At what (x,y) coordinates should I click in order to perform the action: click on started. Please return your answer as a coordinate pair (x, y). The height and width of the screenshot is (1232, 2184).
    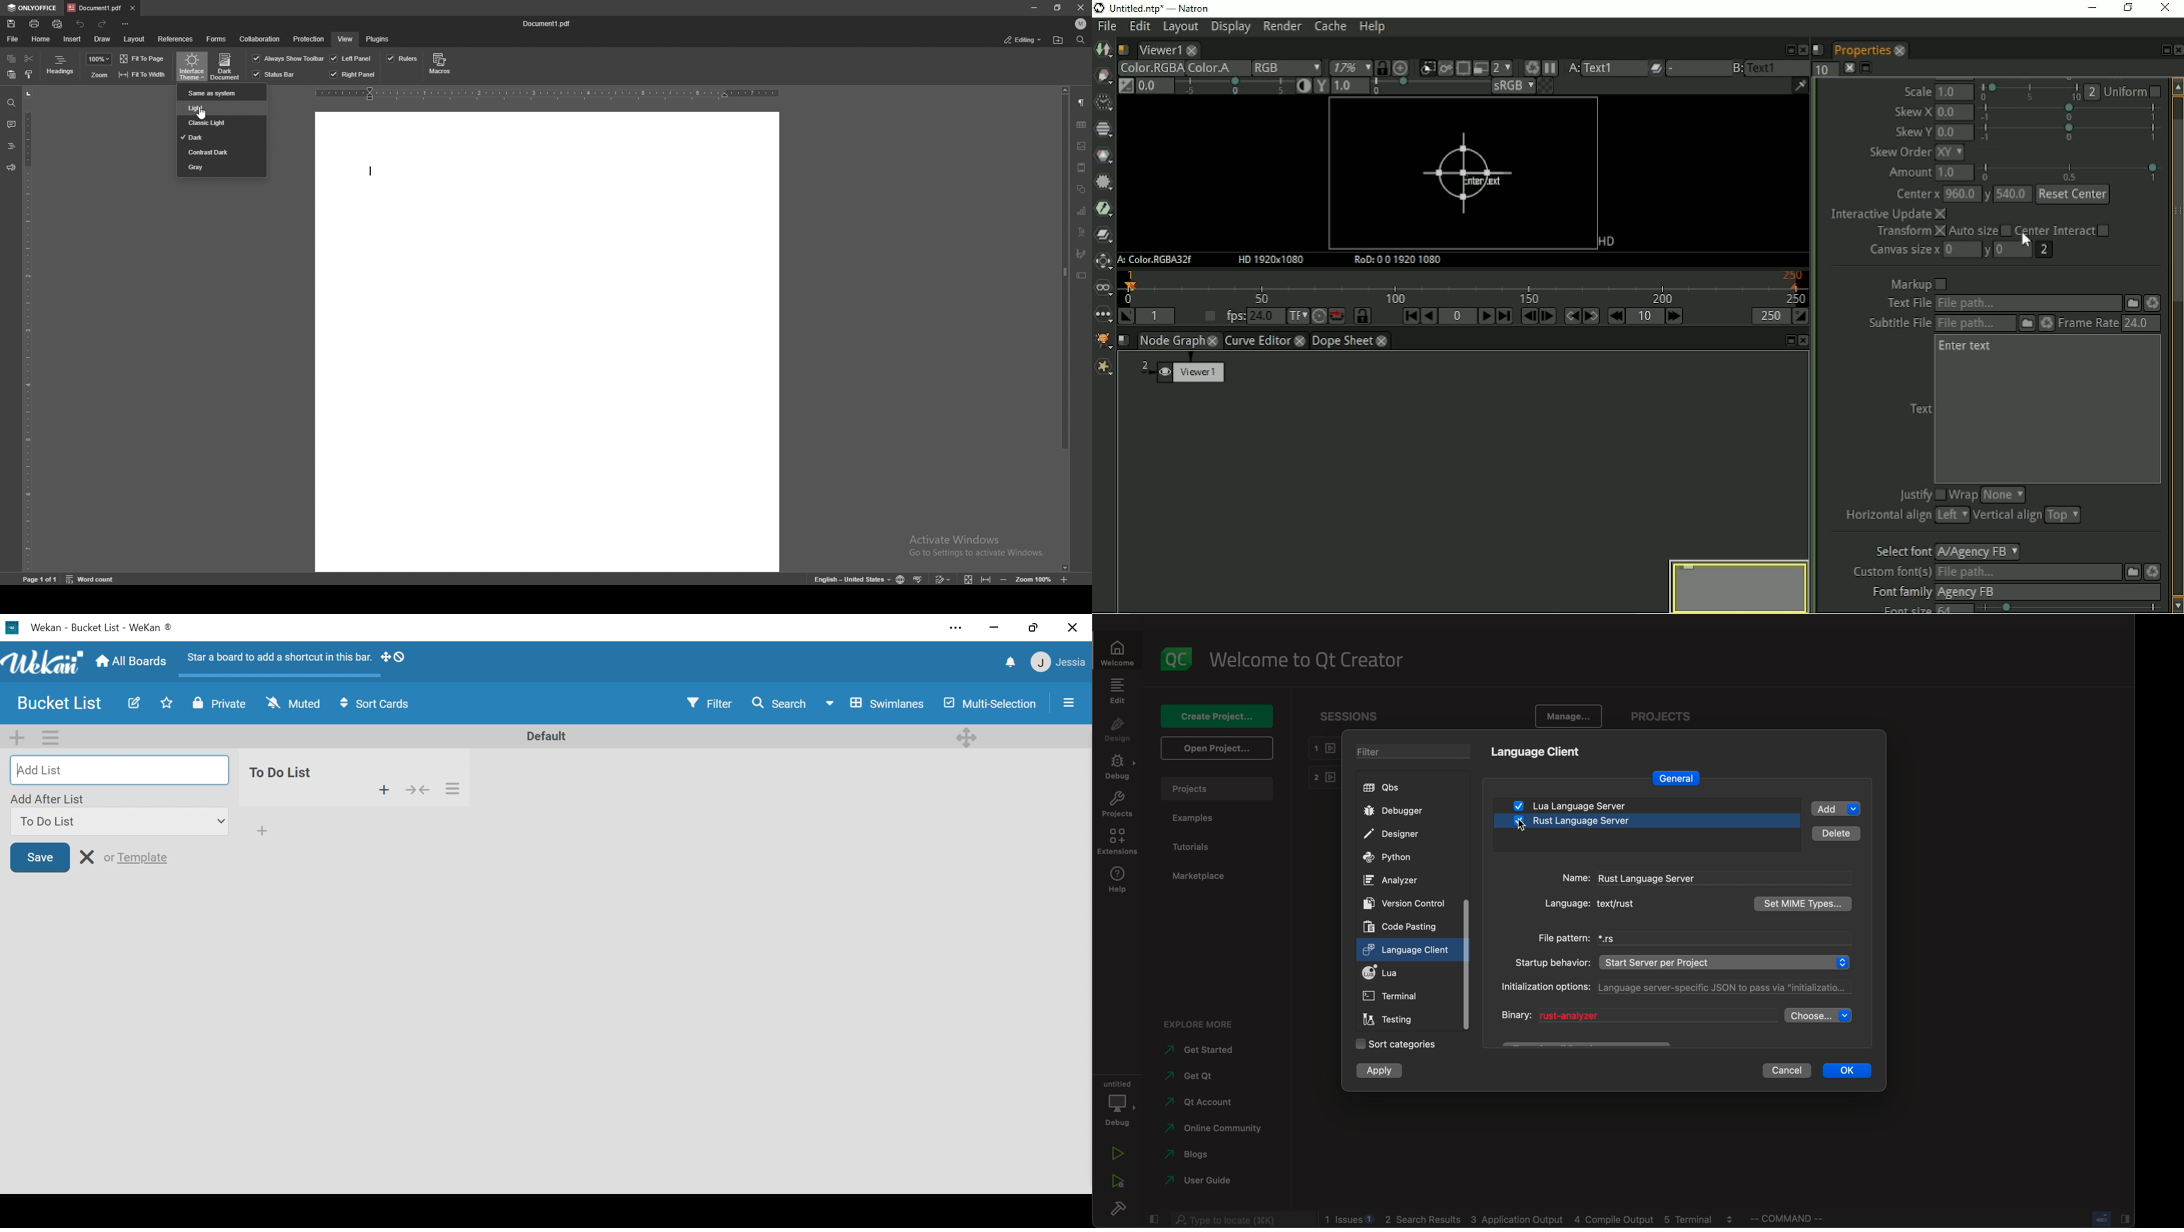
    Looking at the image, I should click on (1200, 1052).